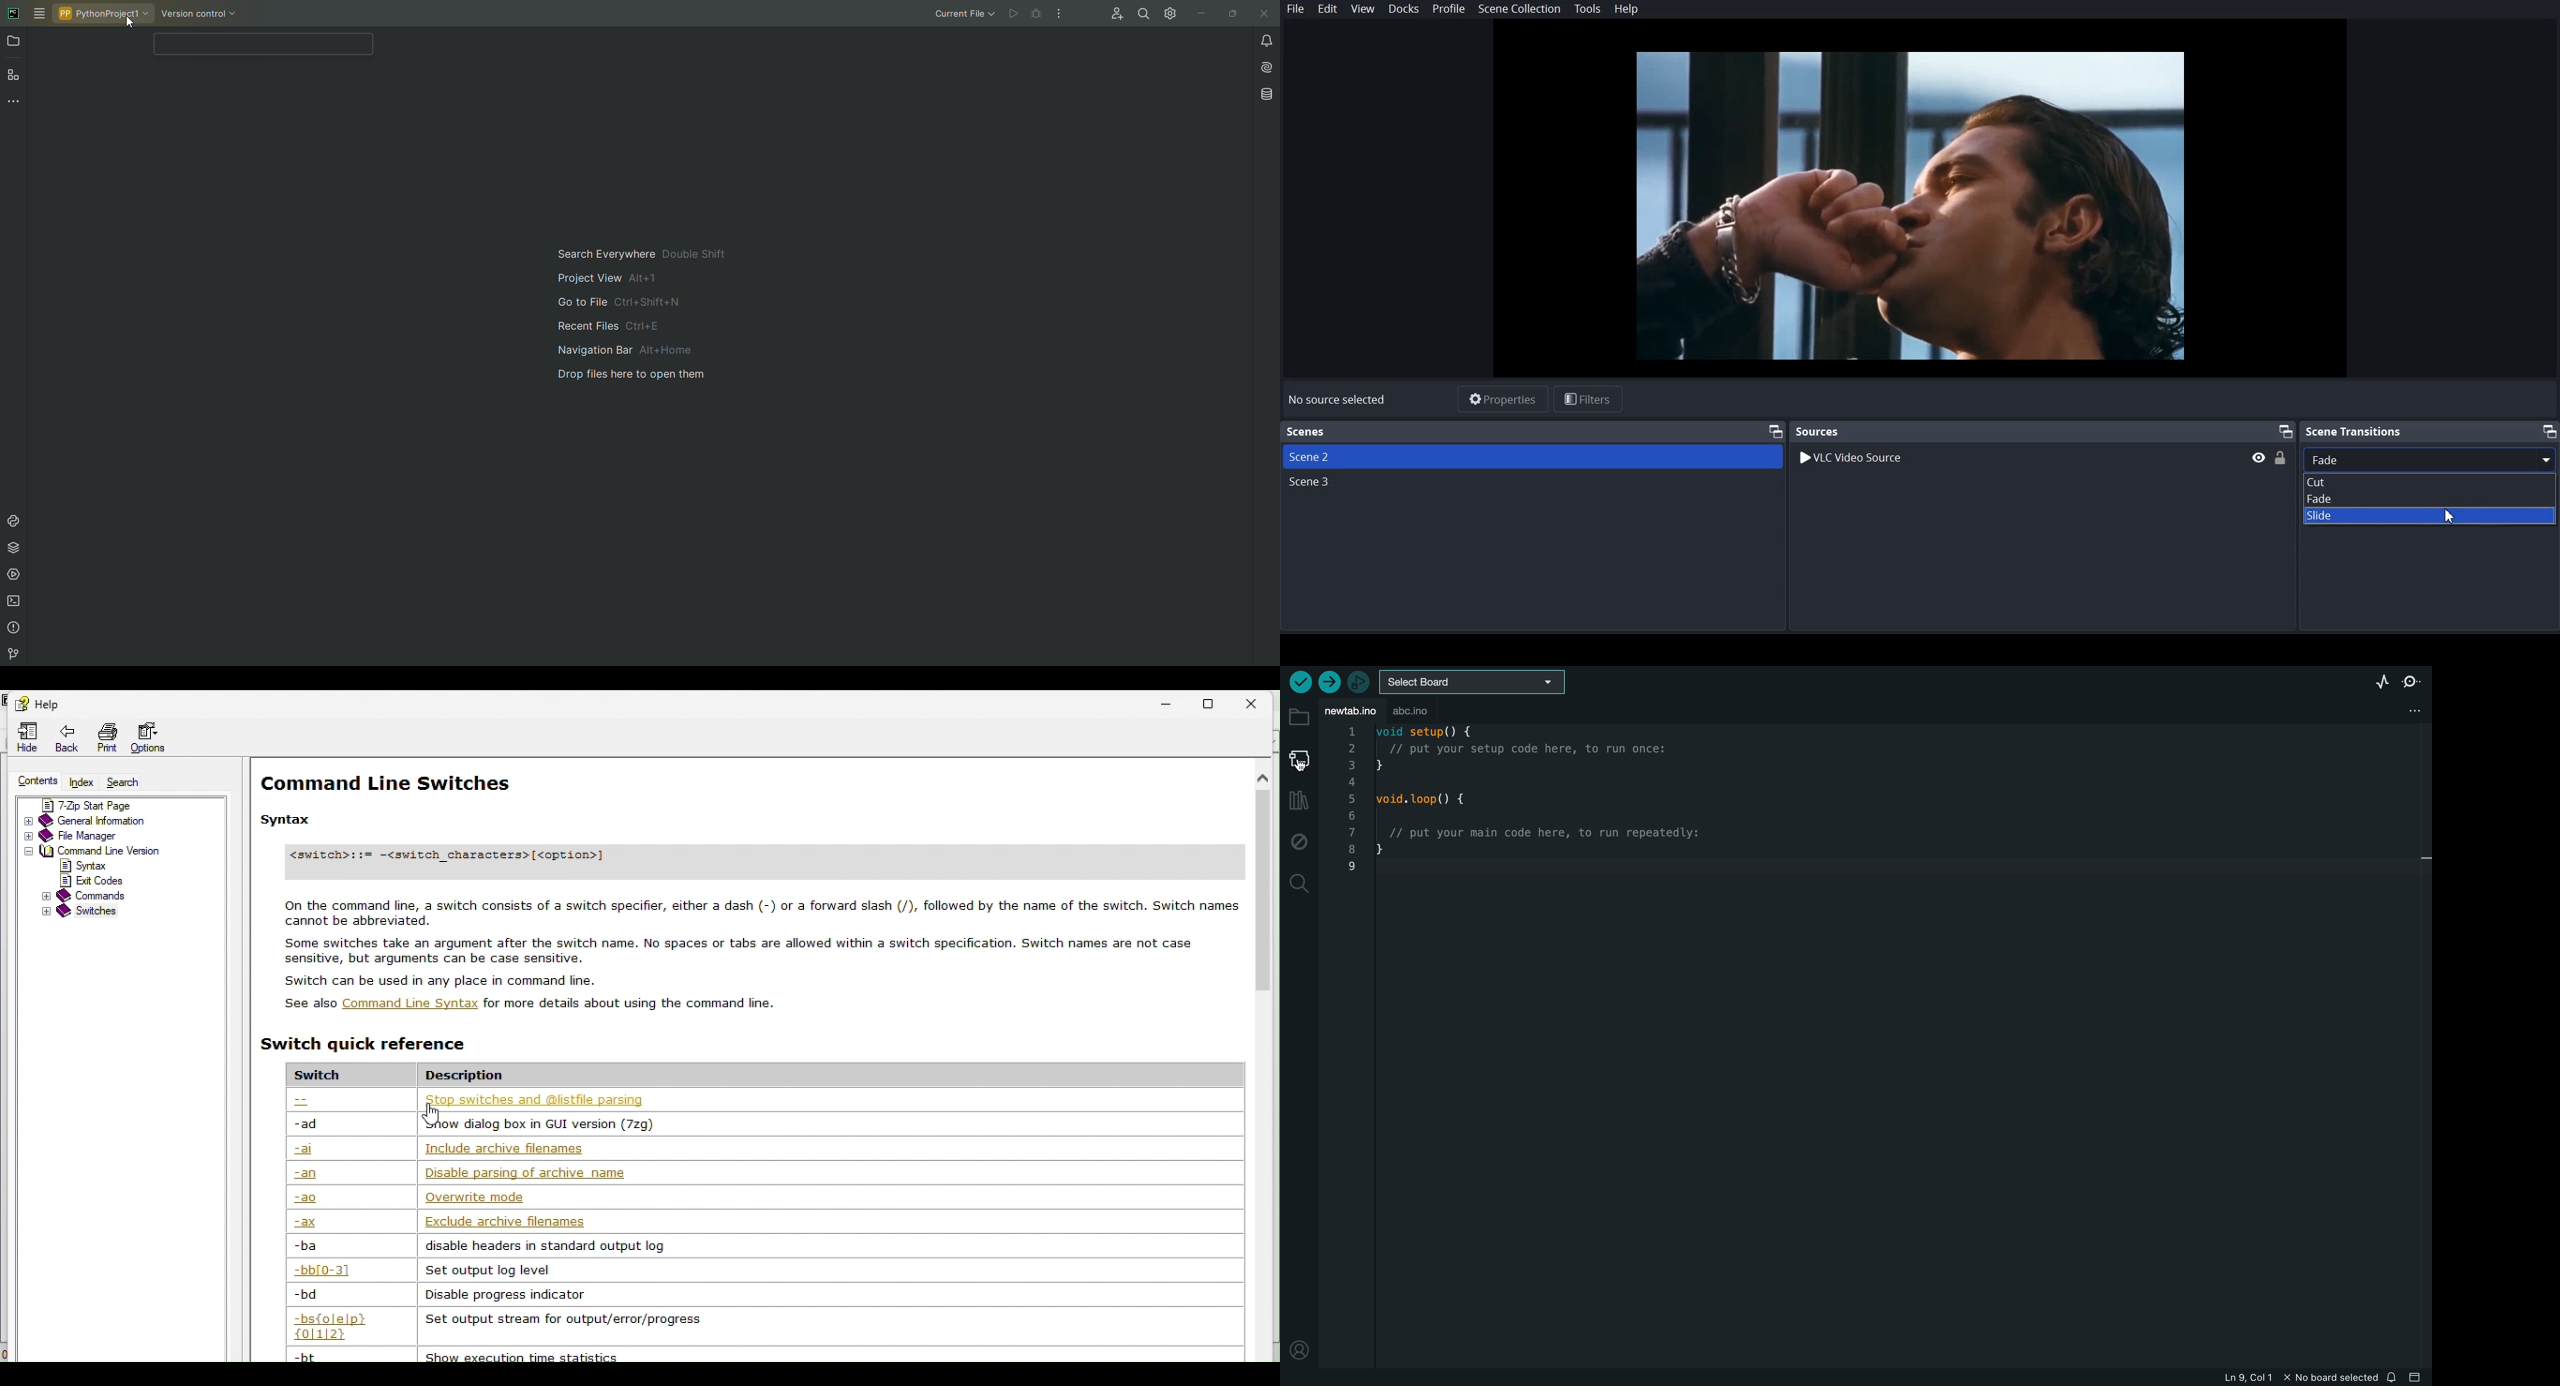 The image size is (2576, 1400). What do you see at coordinates (2432, 499) in the screenshot?
I see `Fade` at bounding box center [2432, 499].